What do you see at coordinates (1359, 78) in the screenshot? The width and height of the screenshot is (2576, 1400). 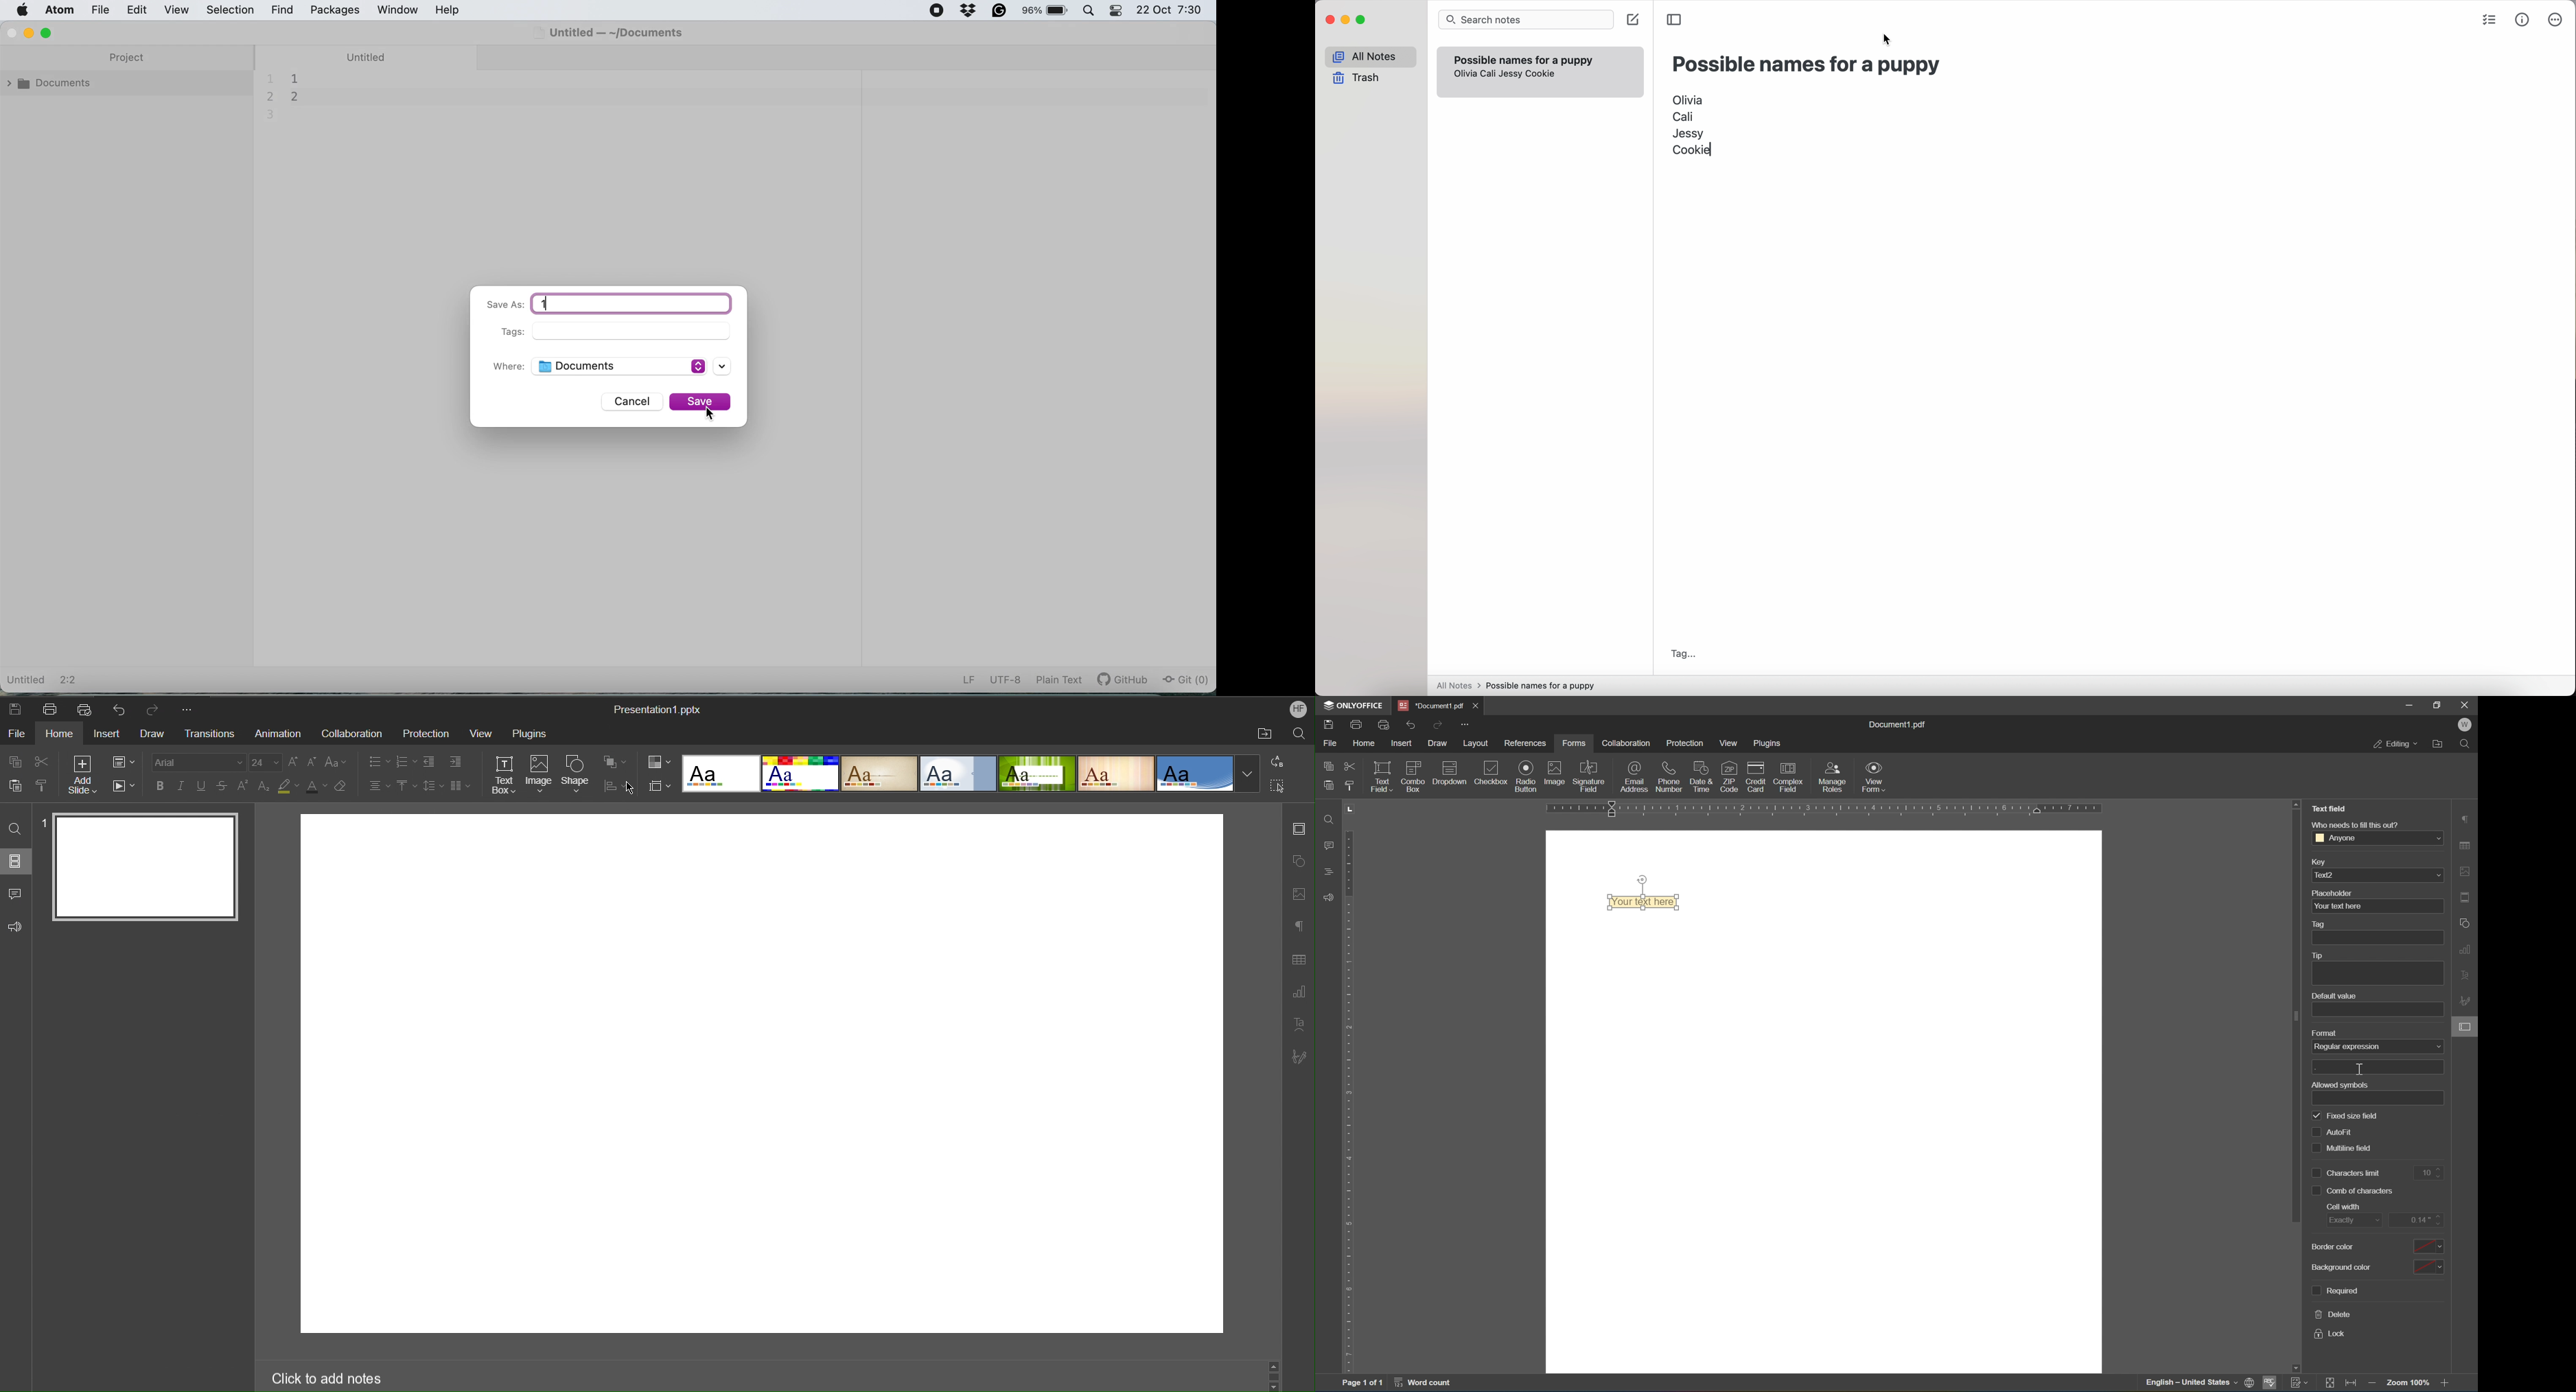 I see `trash` at bounding box center [1359, 78].